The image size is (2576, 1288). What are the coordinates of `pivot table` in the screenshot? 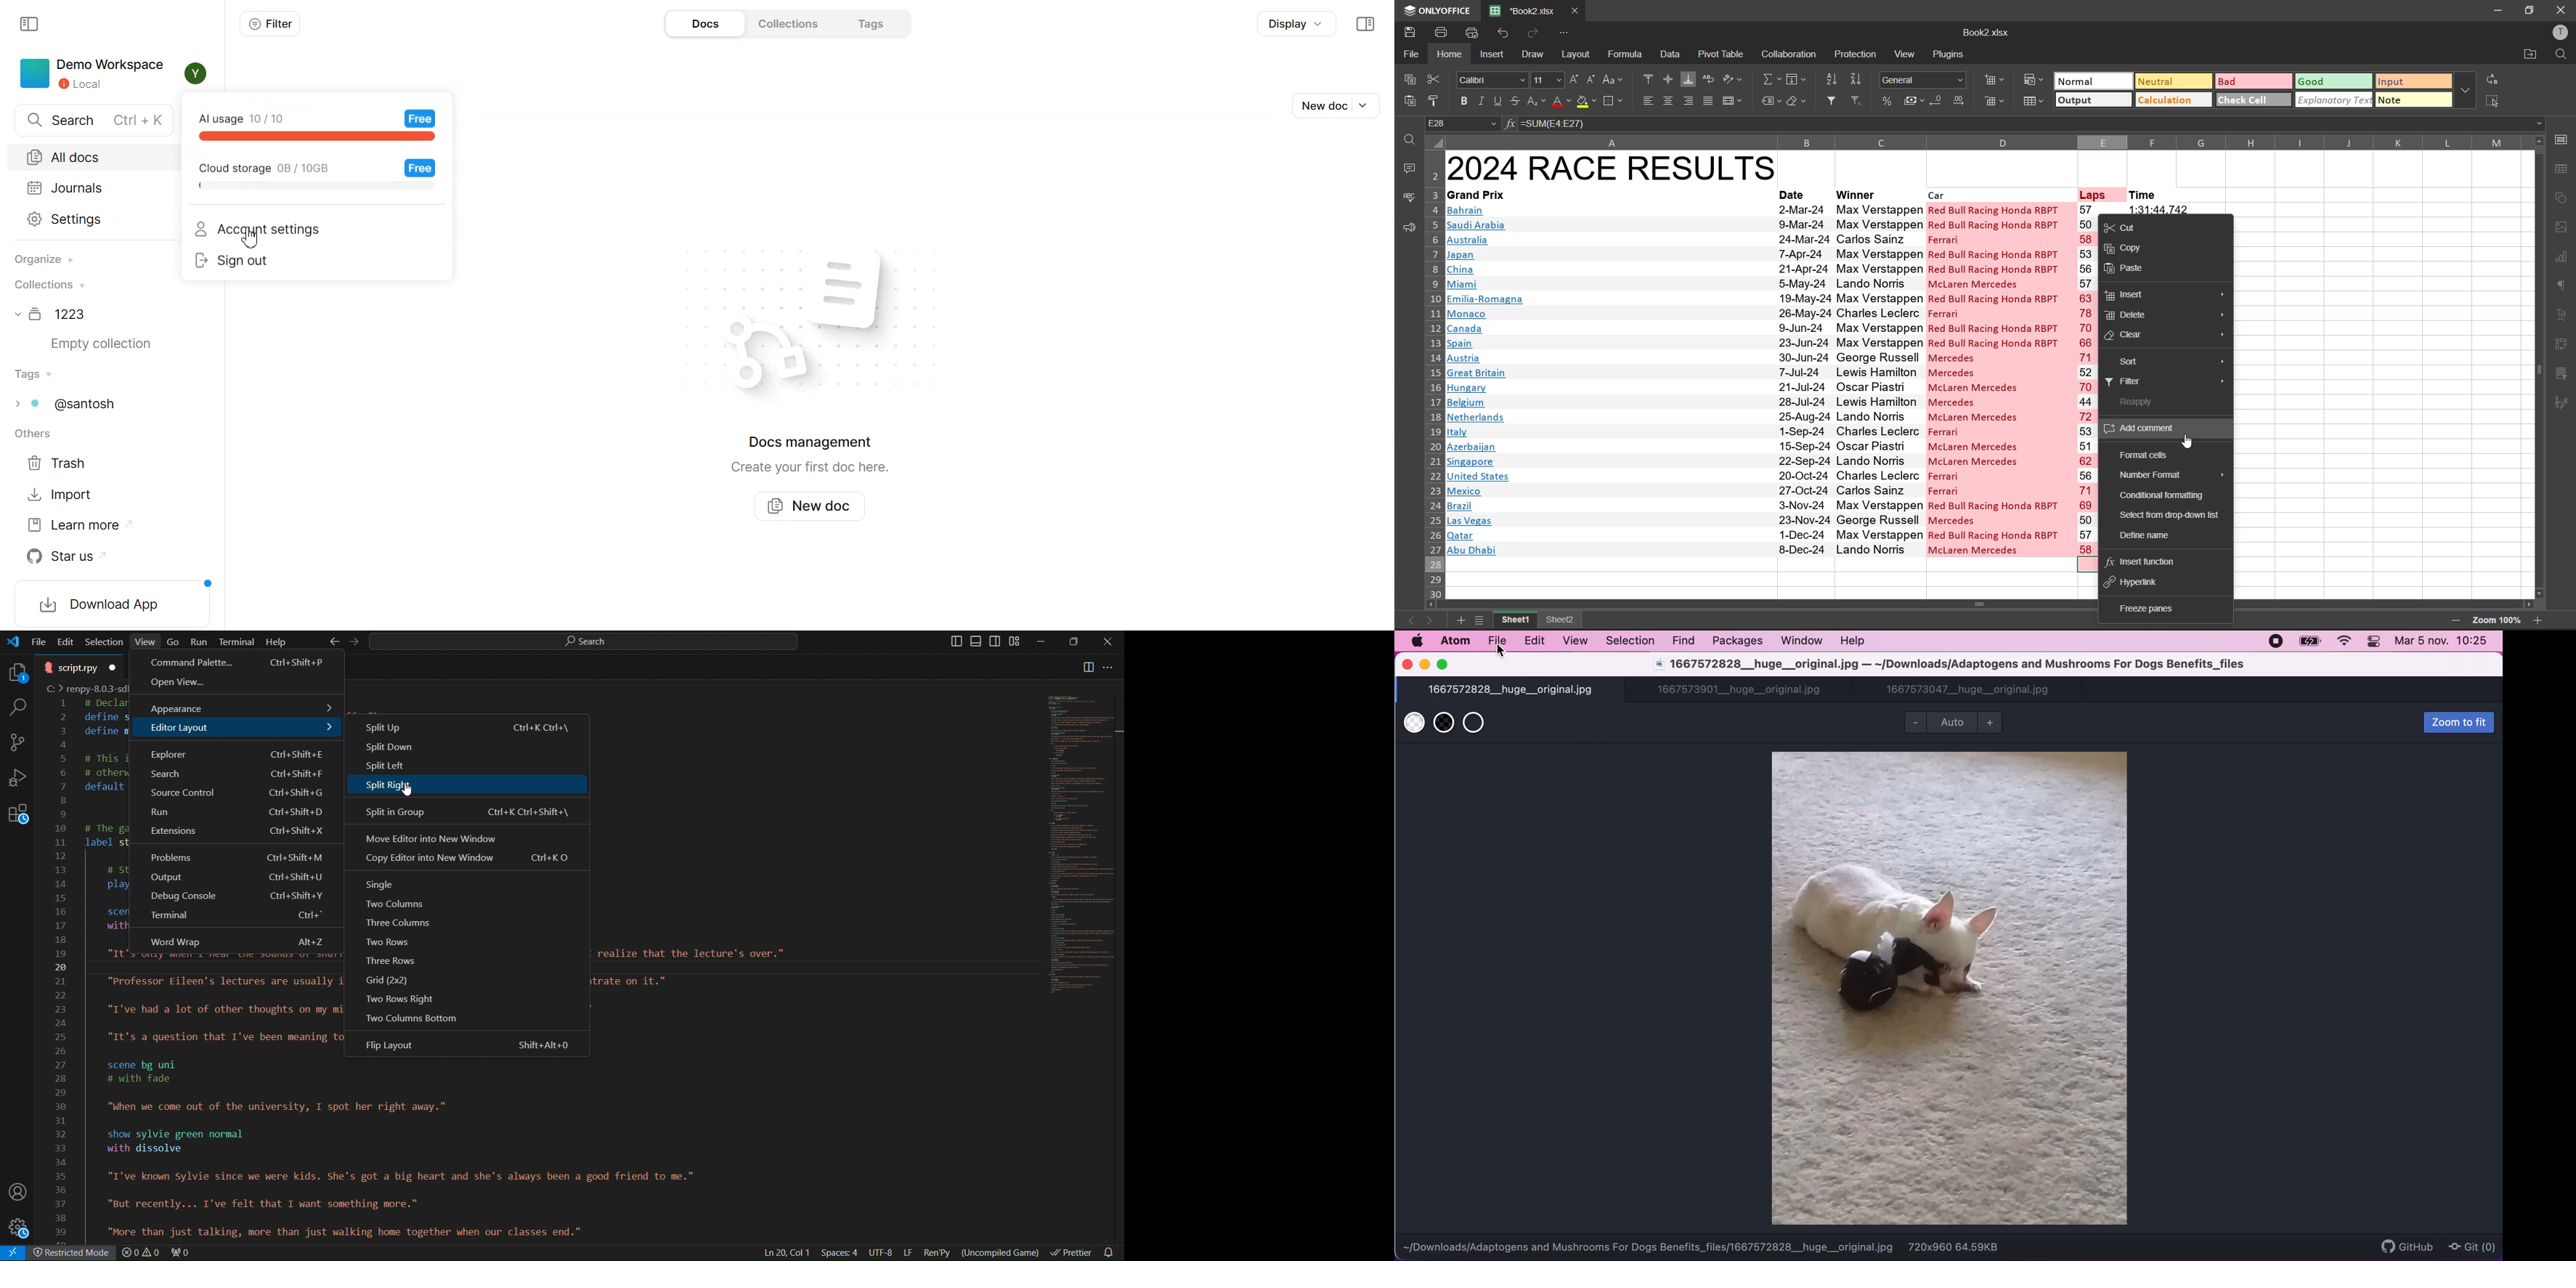 It's located at (1724, 55).